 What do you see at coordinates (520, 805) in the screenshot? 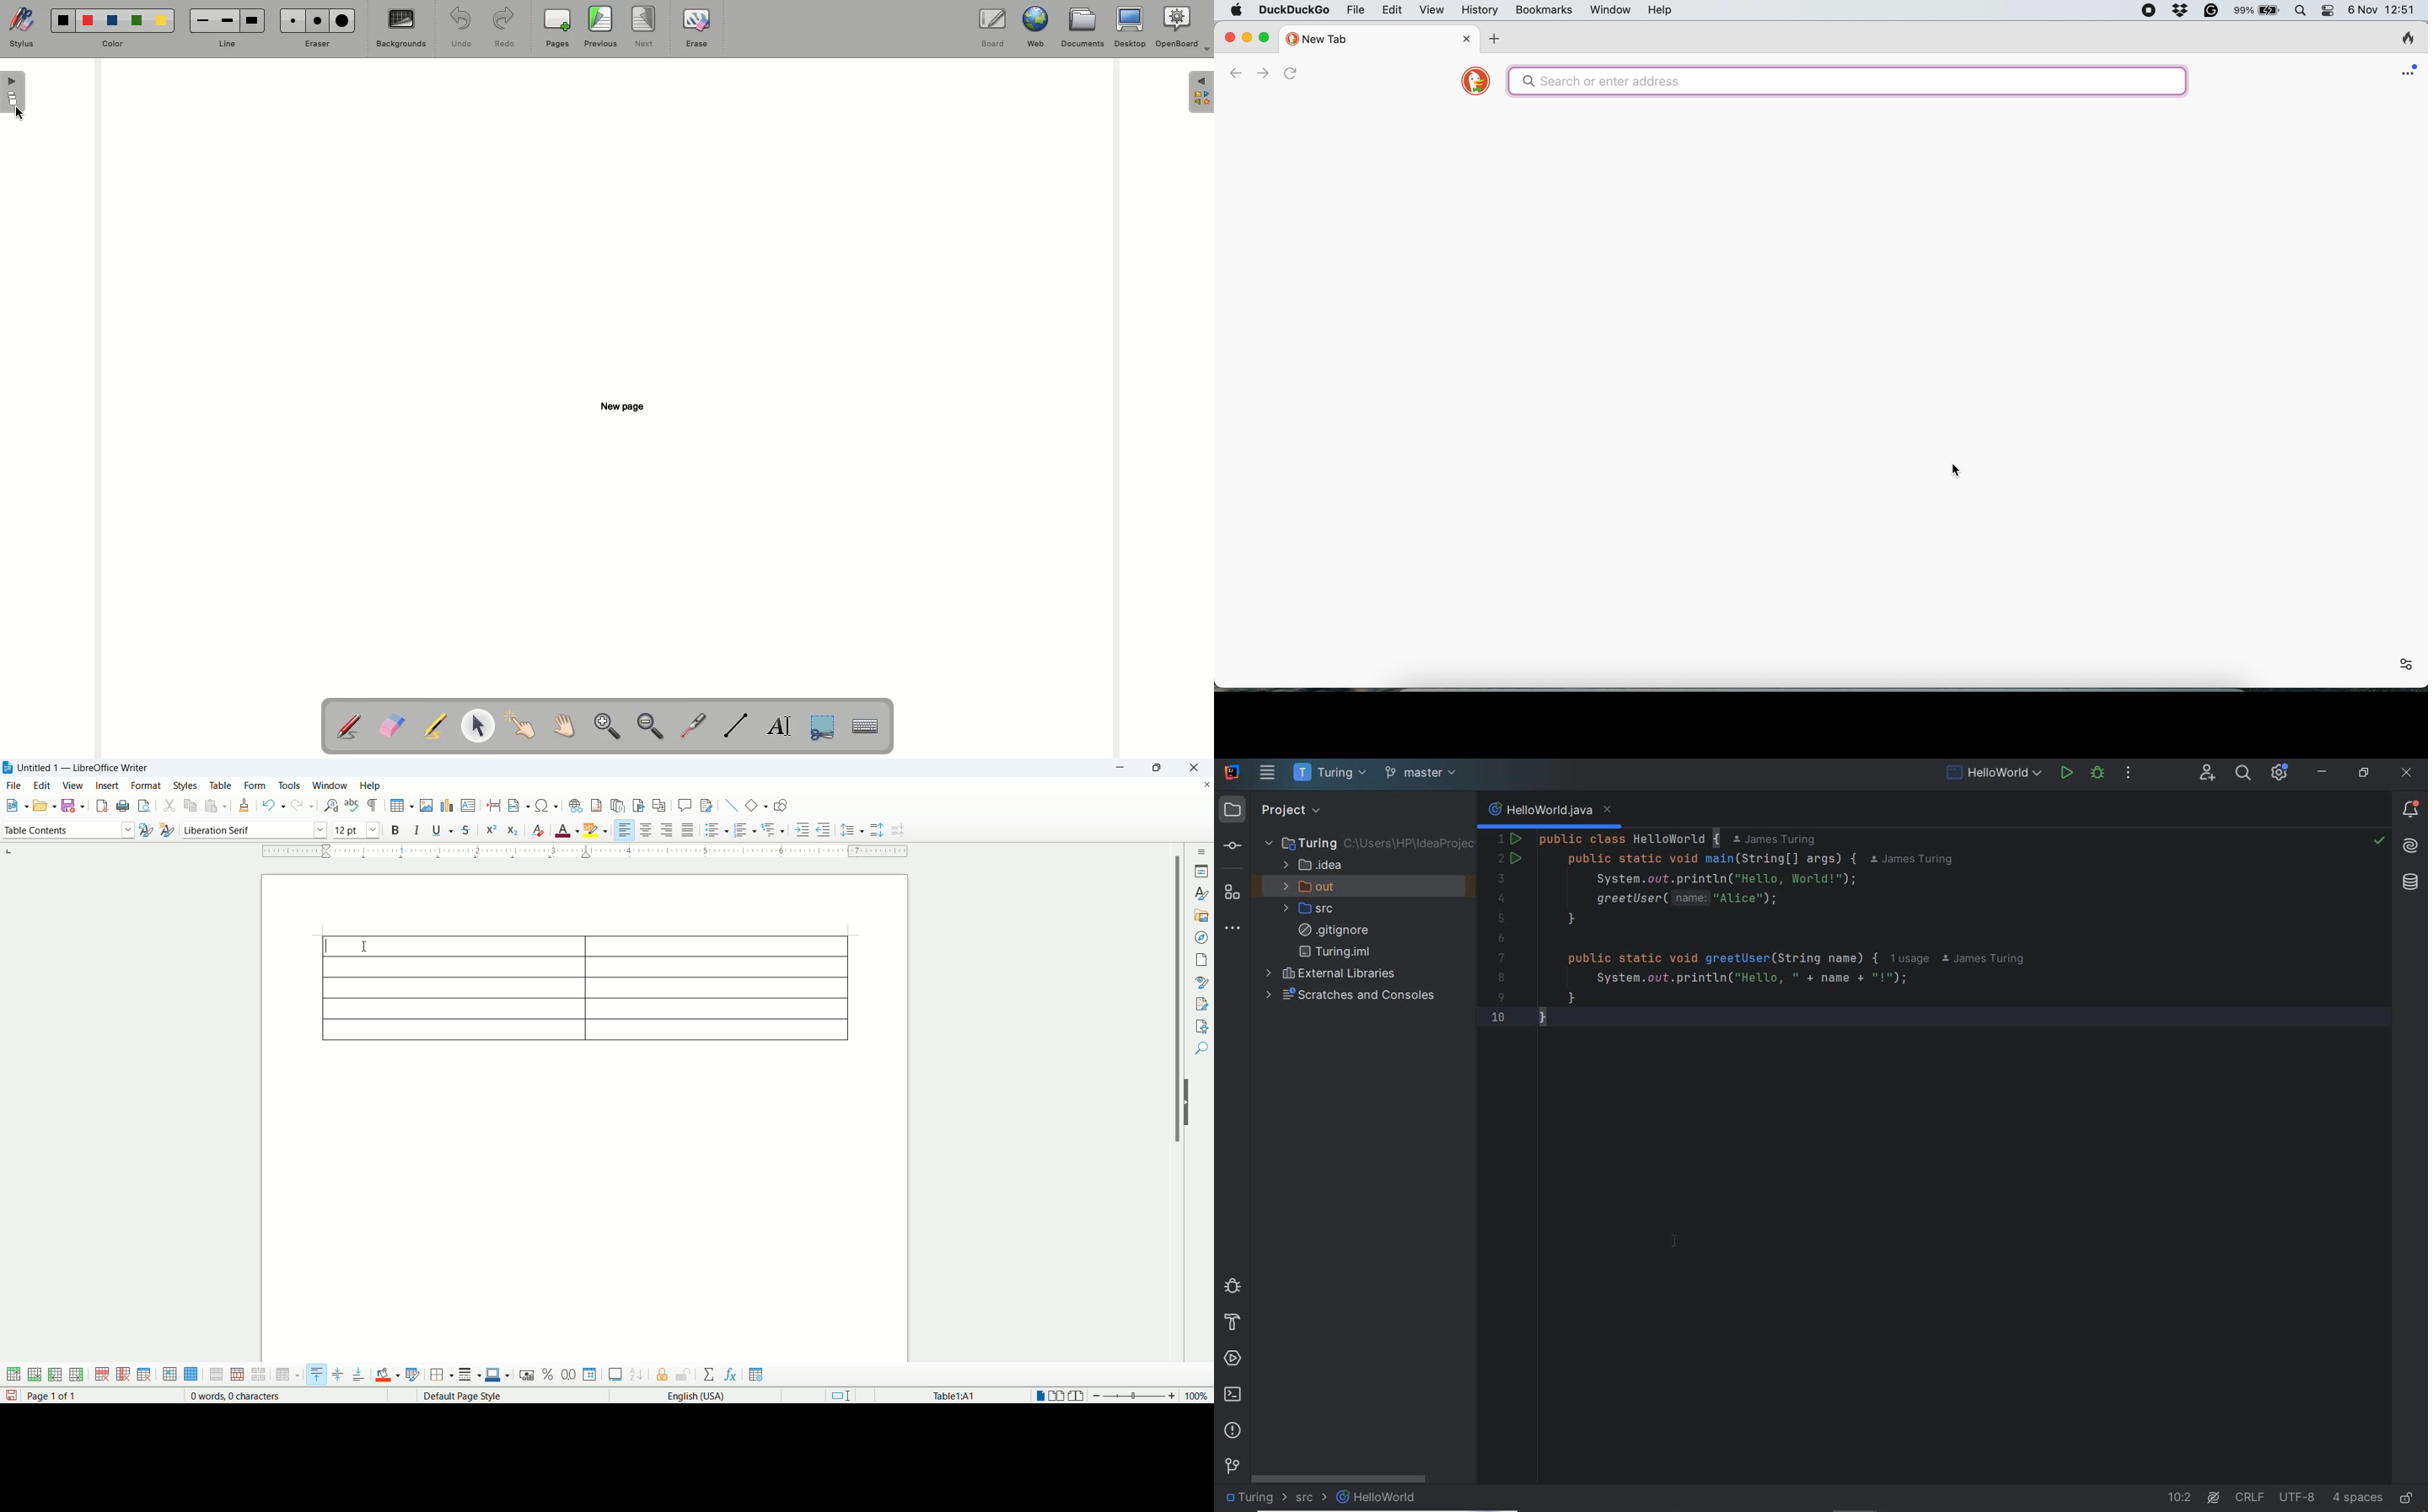
I see `insert field` at bounding box center [520, 805].